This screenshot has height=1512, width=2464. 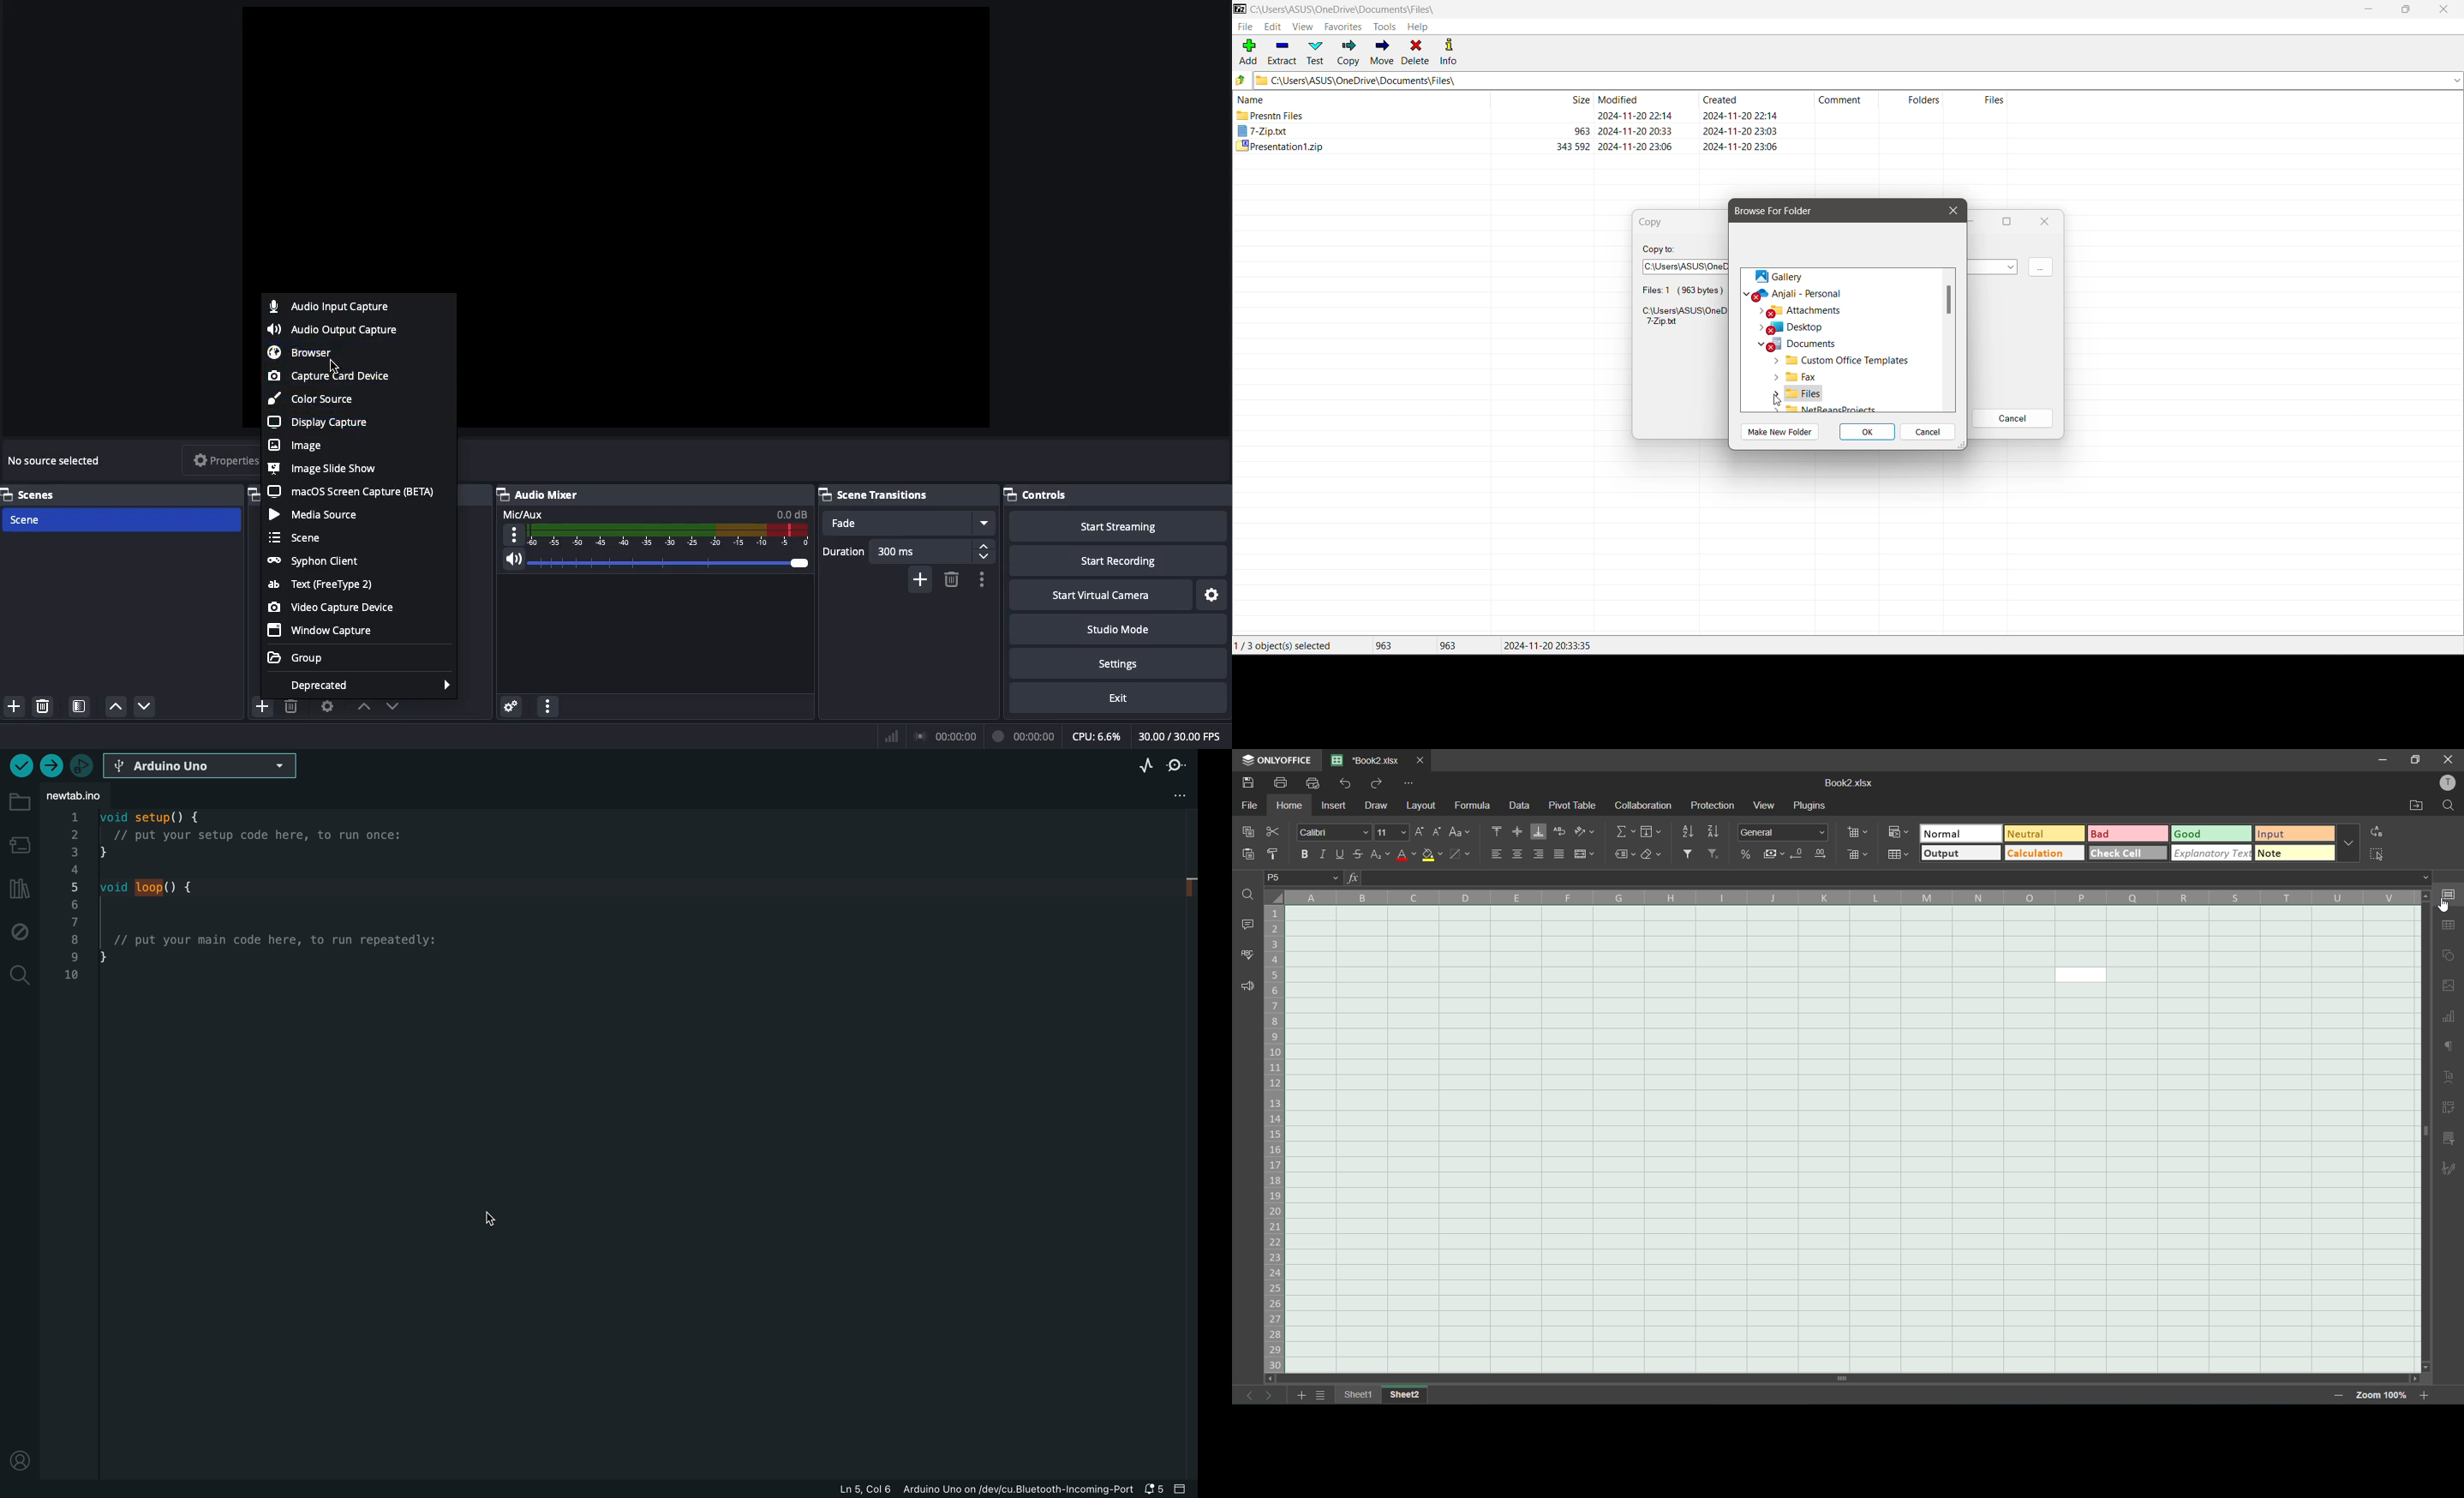 What do you see at coordinates (1281, 51) in the screenshot?
I see `Extract` at bounding box center [1281, 51].